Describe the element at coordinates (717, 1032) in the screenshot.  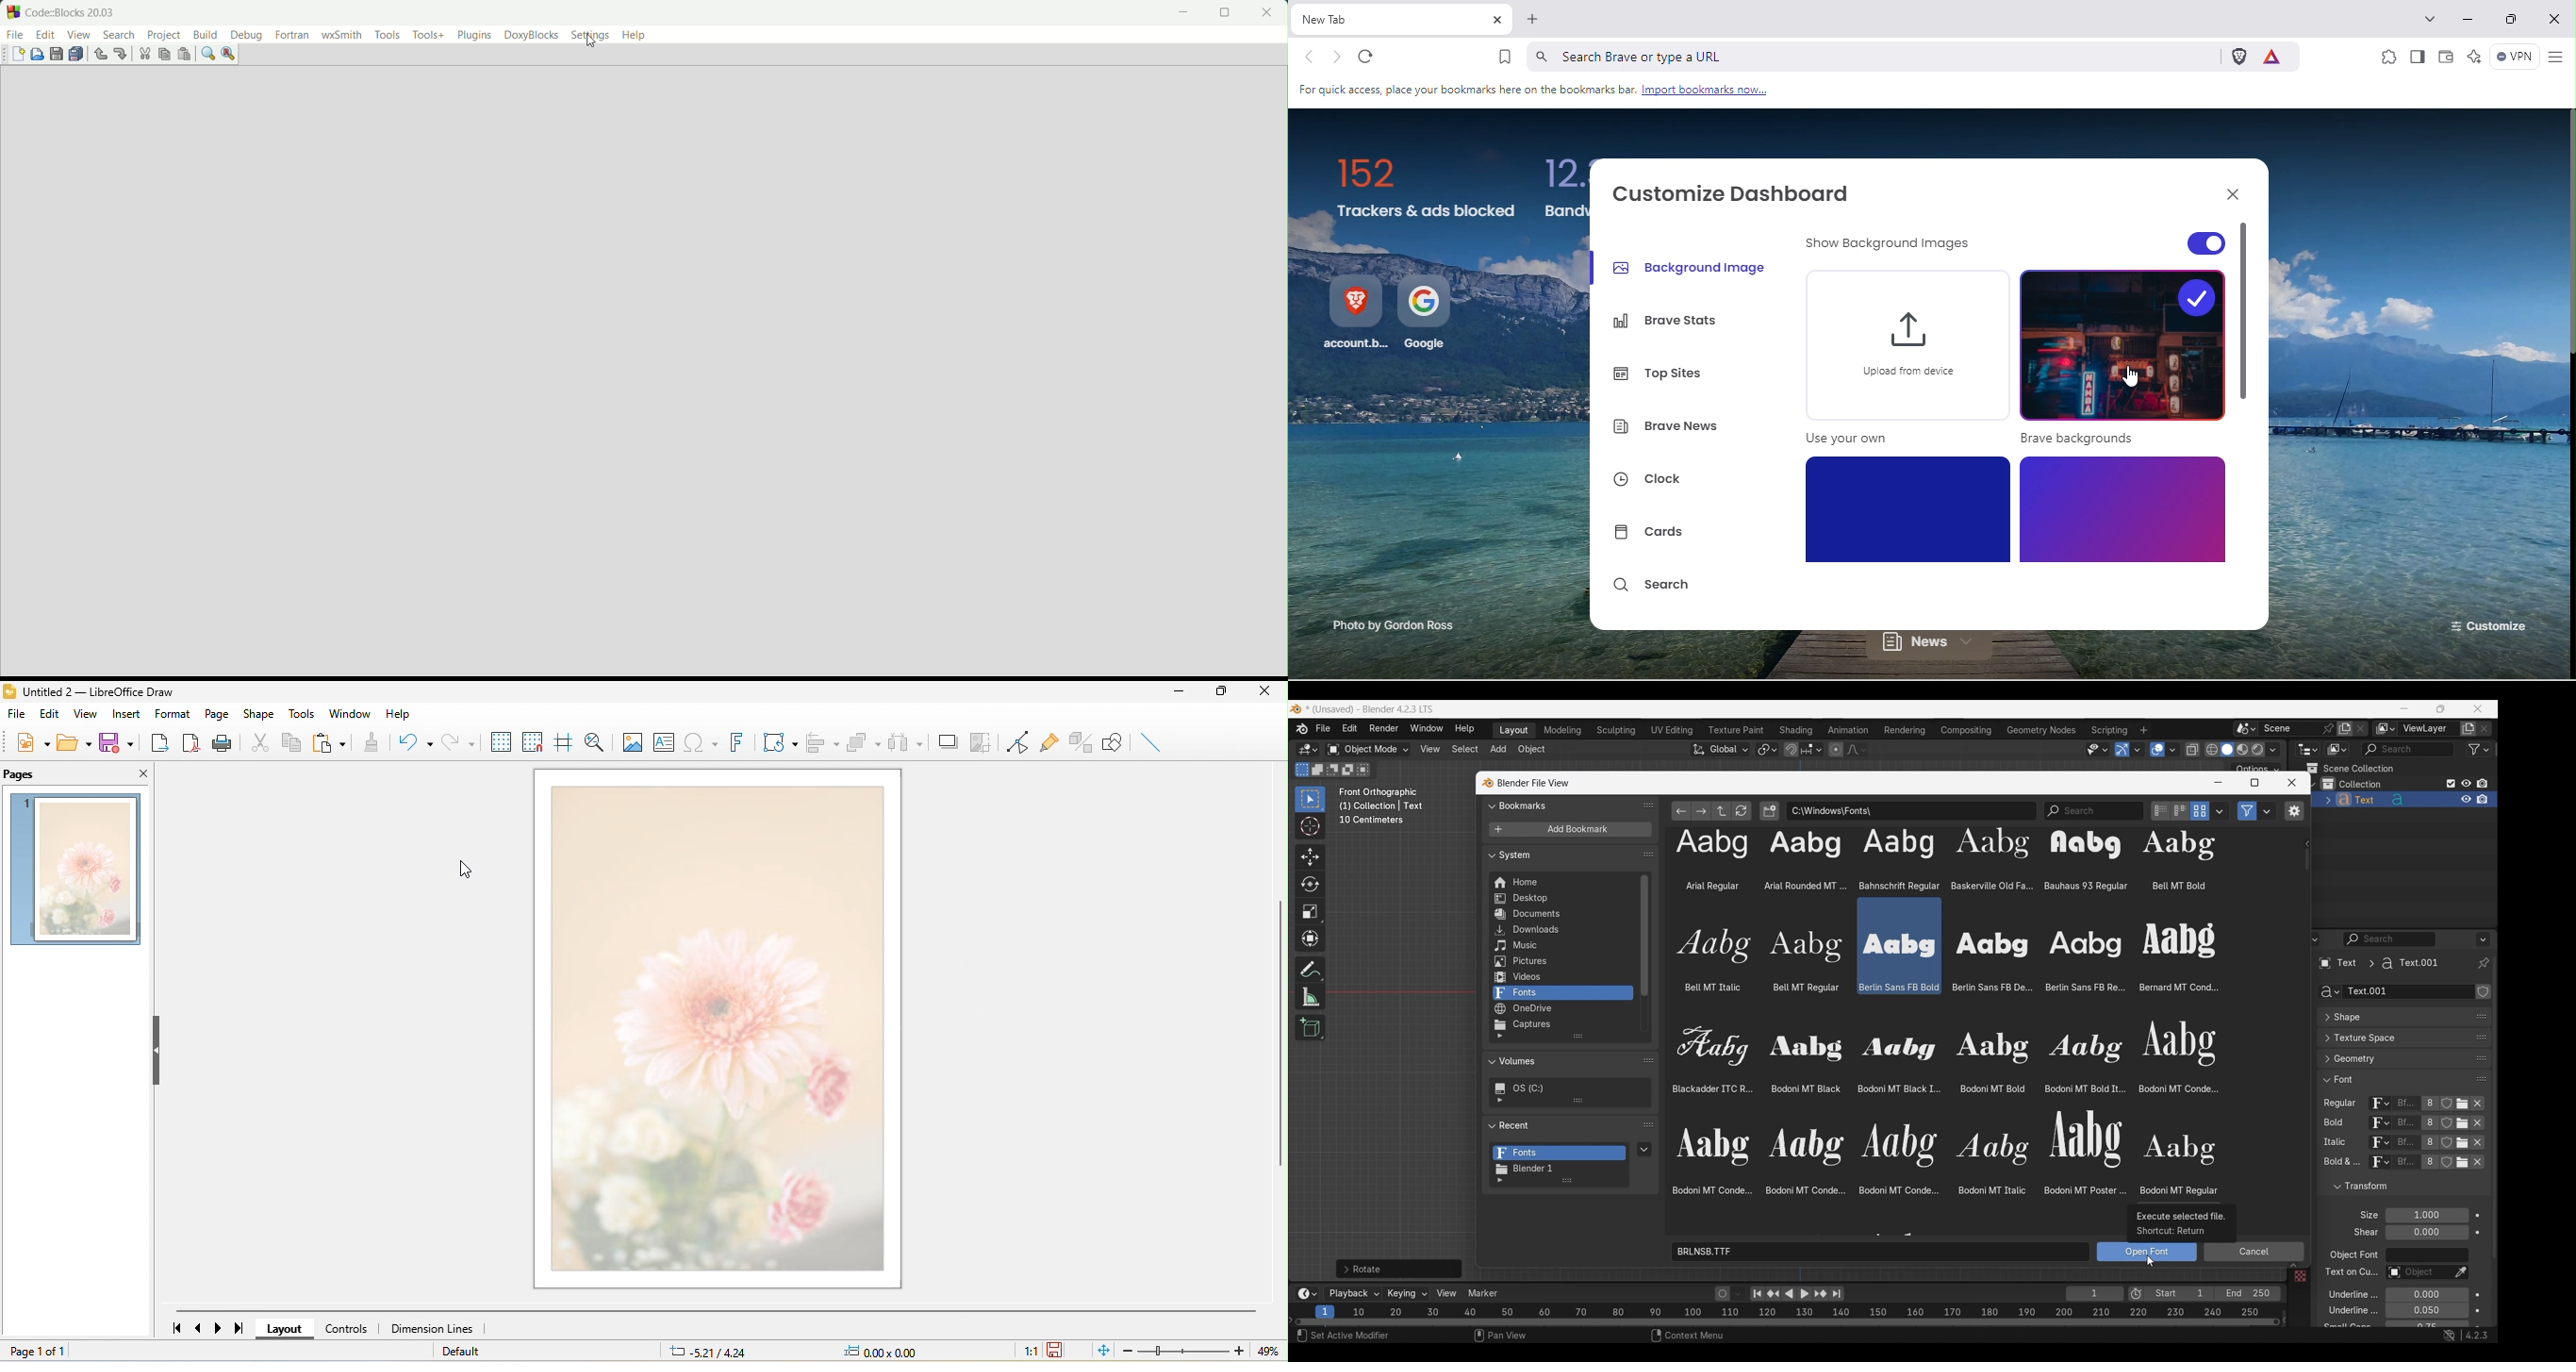
I see `background image transparency to 70% appeared` at that location.